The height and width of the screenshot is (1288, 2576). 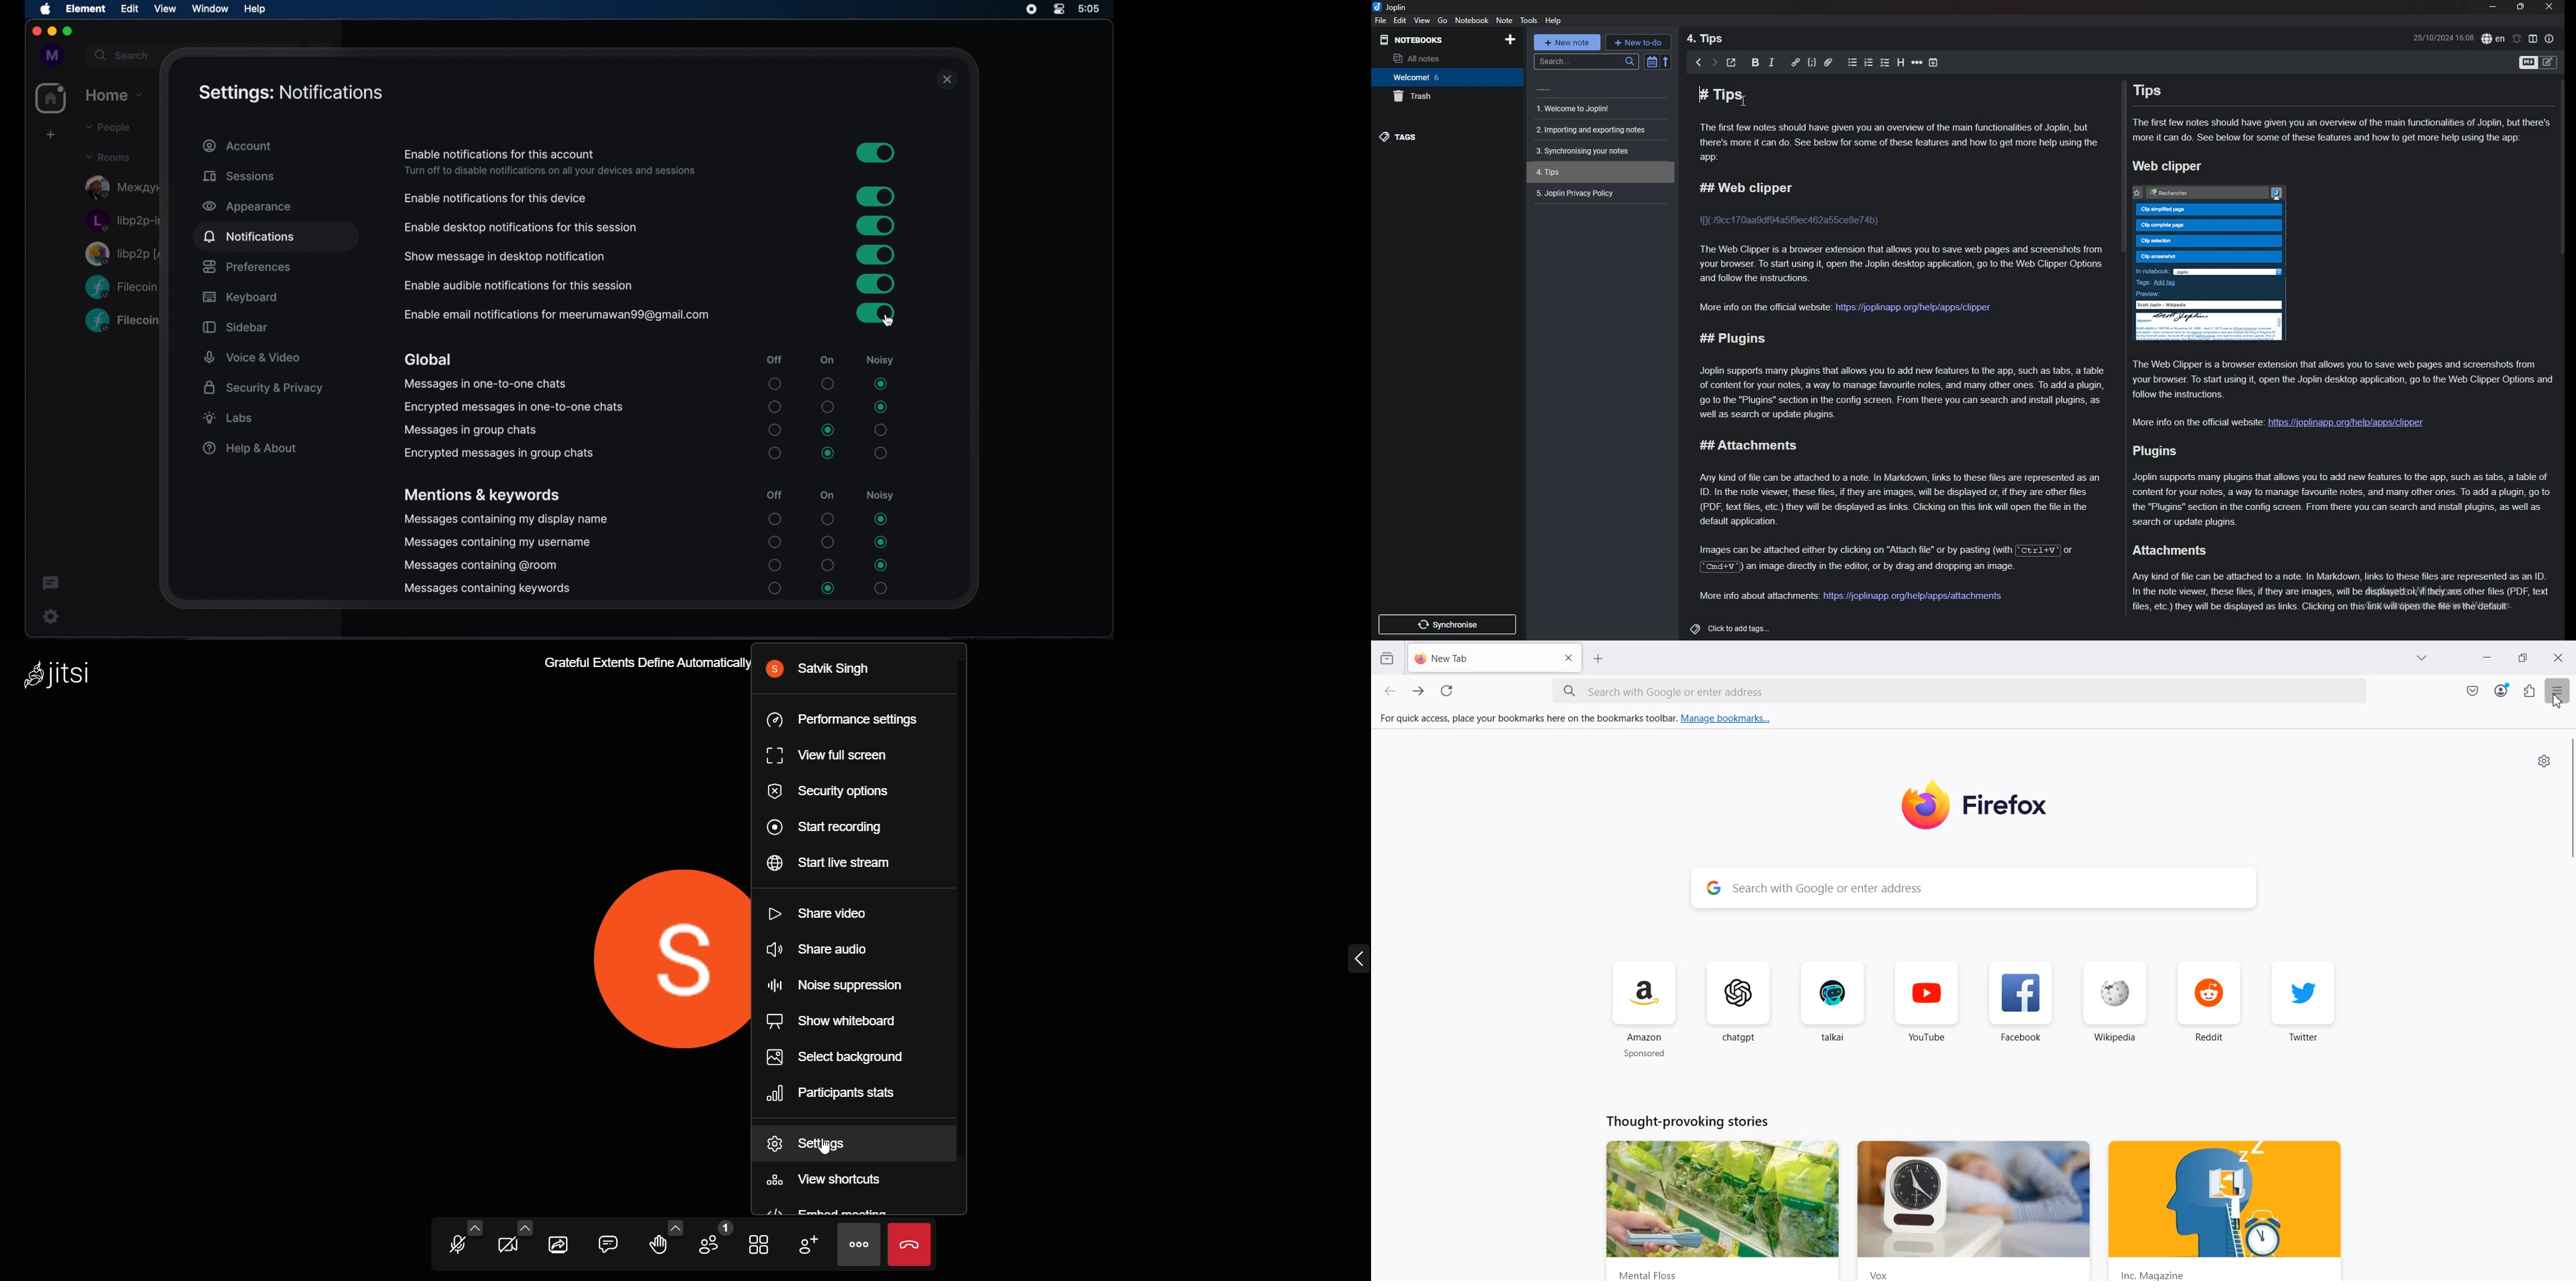 I want to click on DropDown Box, so click(x=2425, y=658).